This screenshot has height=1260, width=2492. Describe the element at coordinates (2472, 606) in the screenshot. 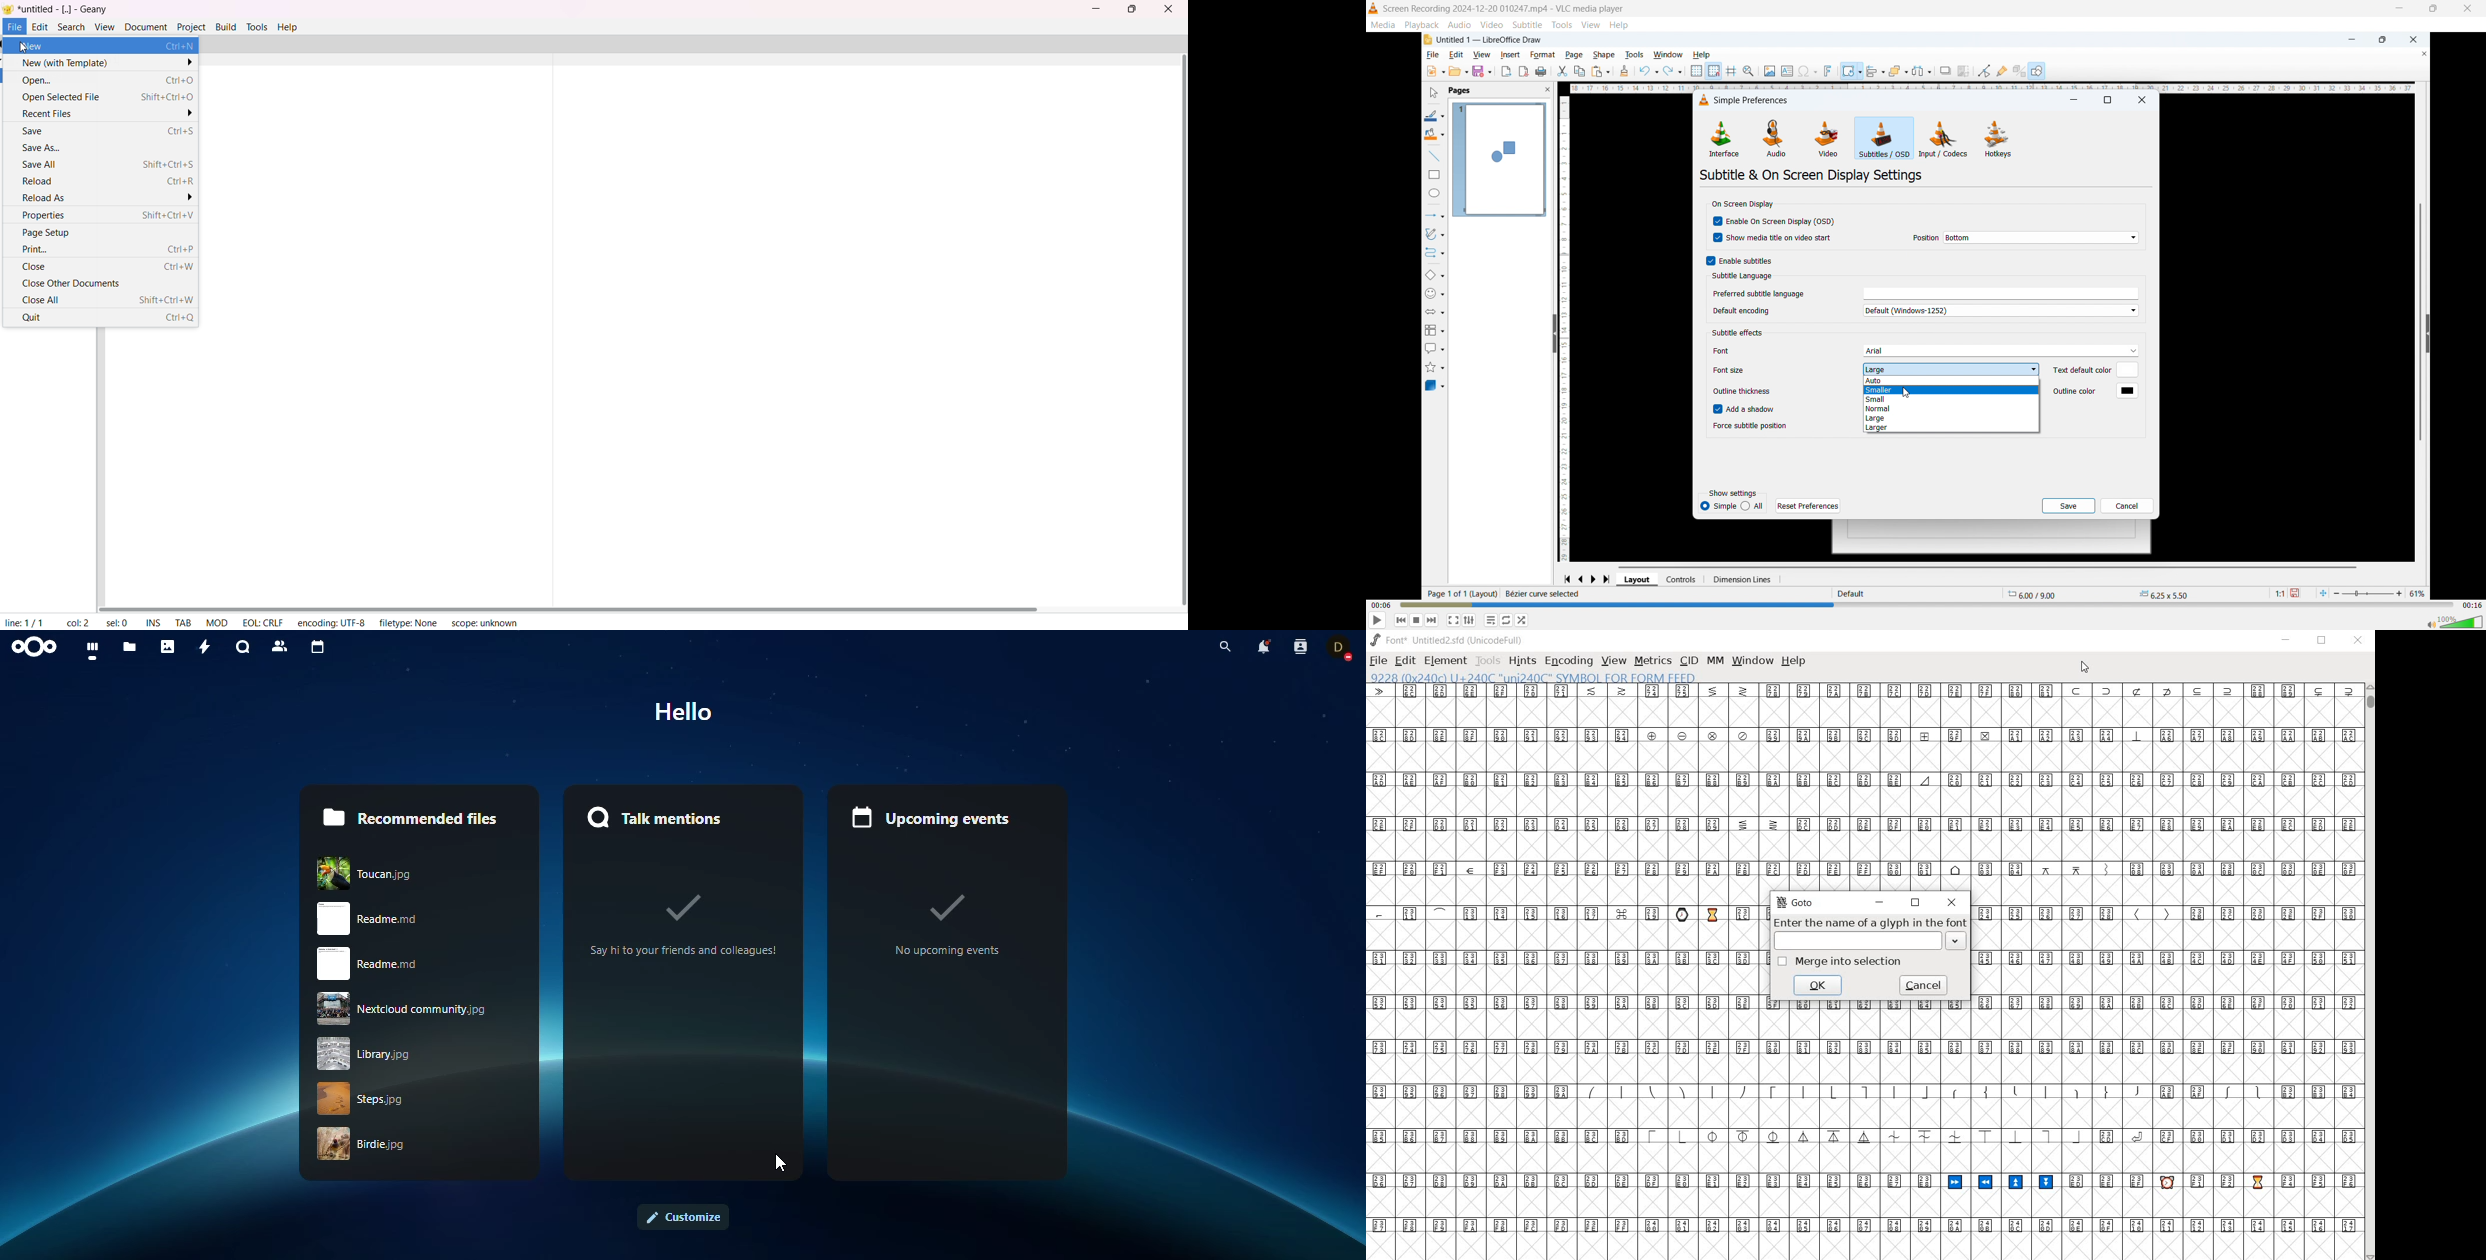

I see `Video duration ` at that location.